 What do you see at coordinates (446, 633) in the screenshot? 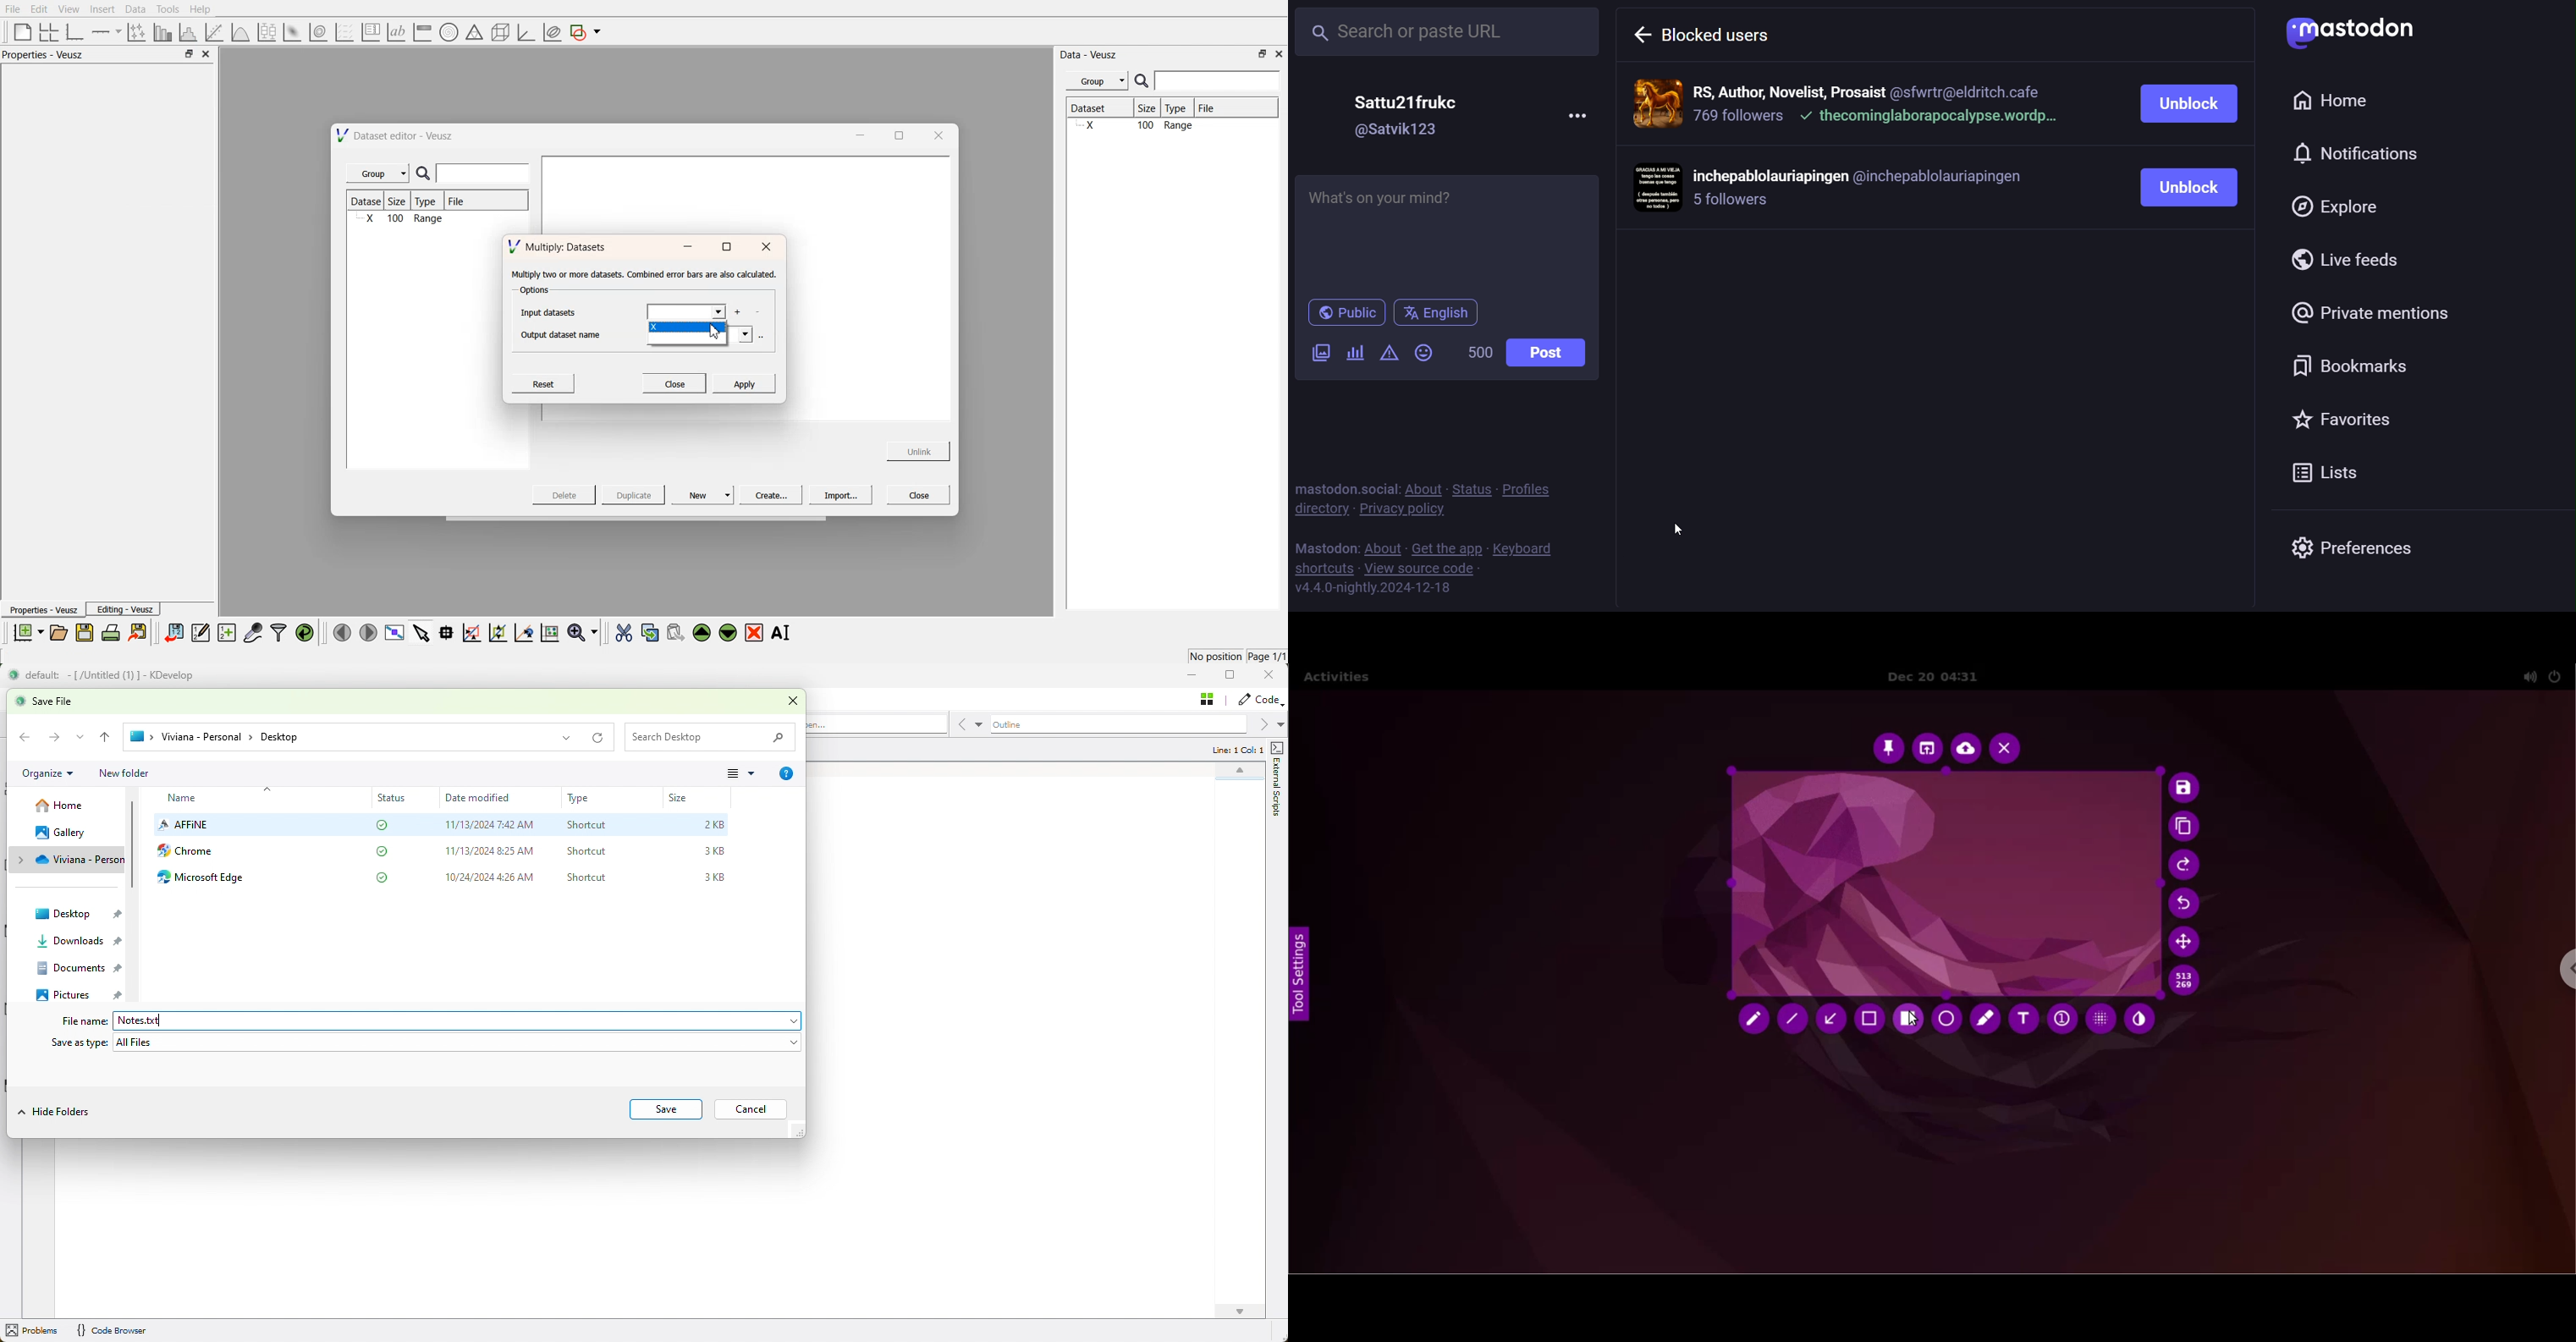
I see `read data points` at bounding box center [446, 633].